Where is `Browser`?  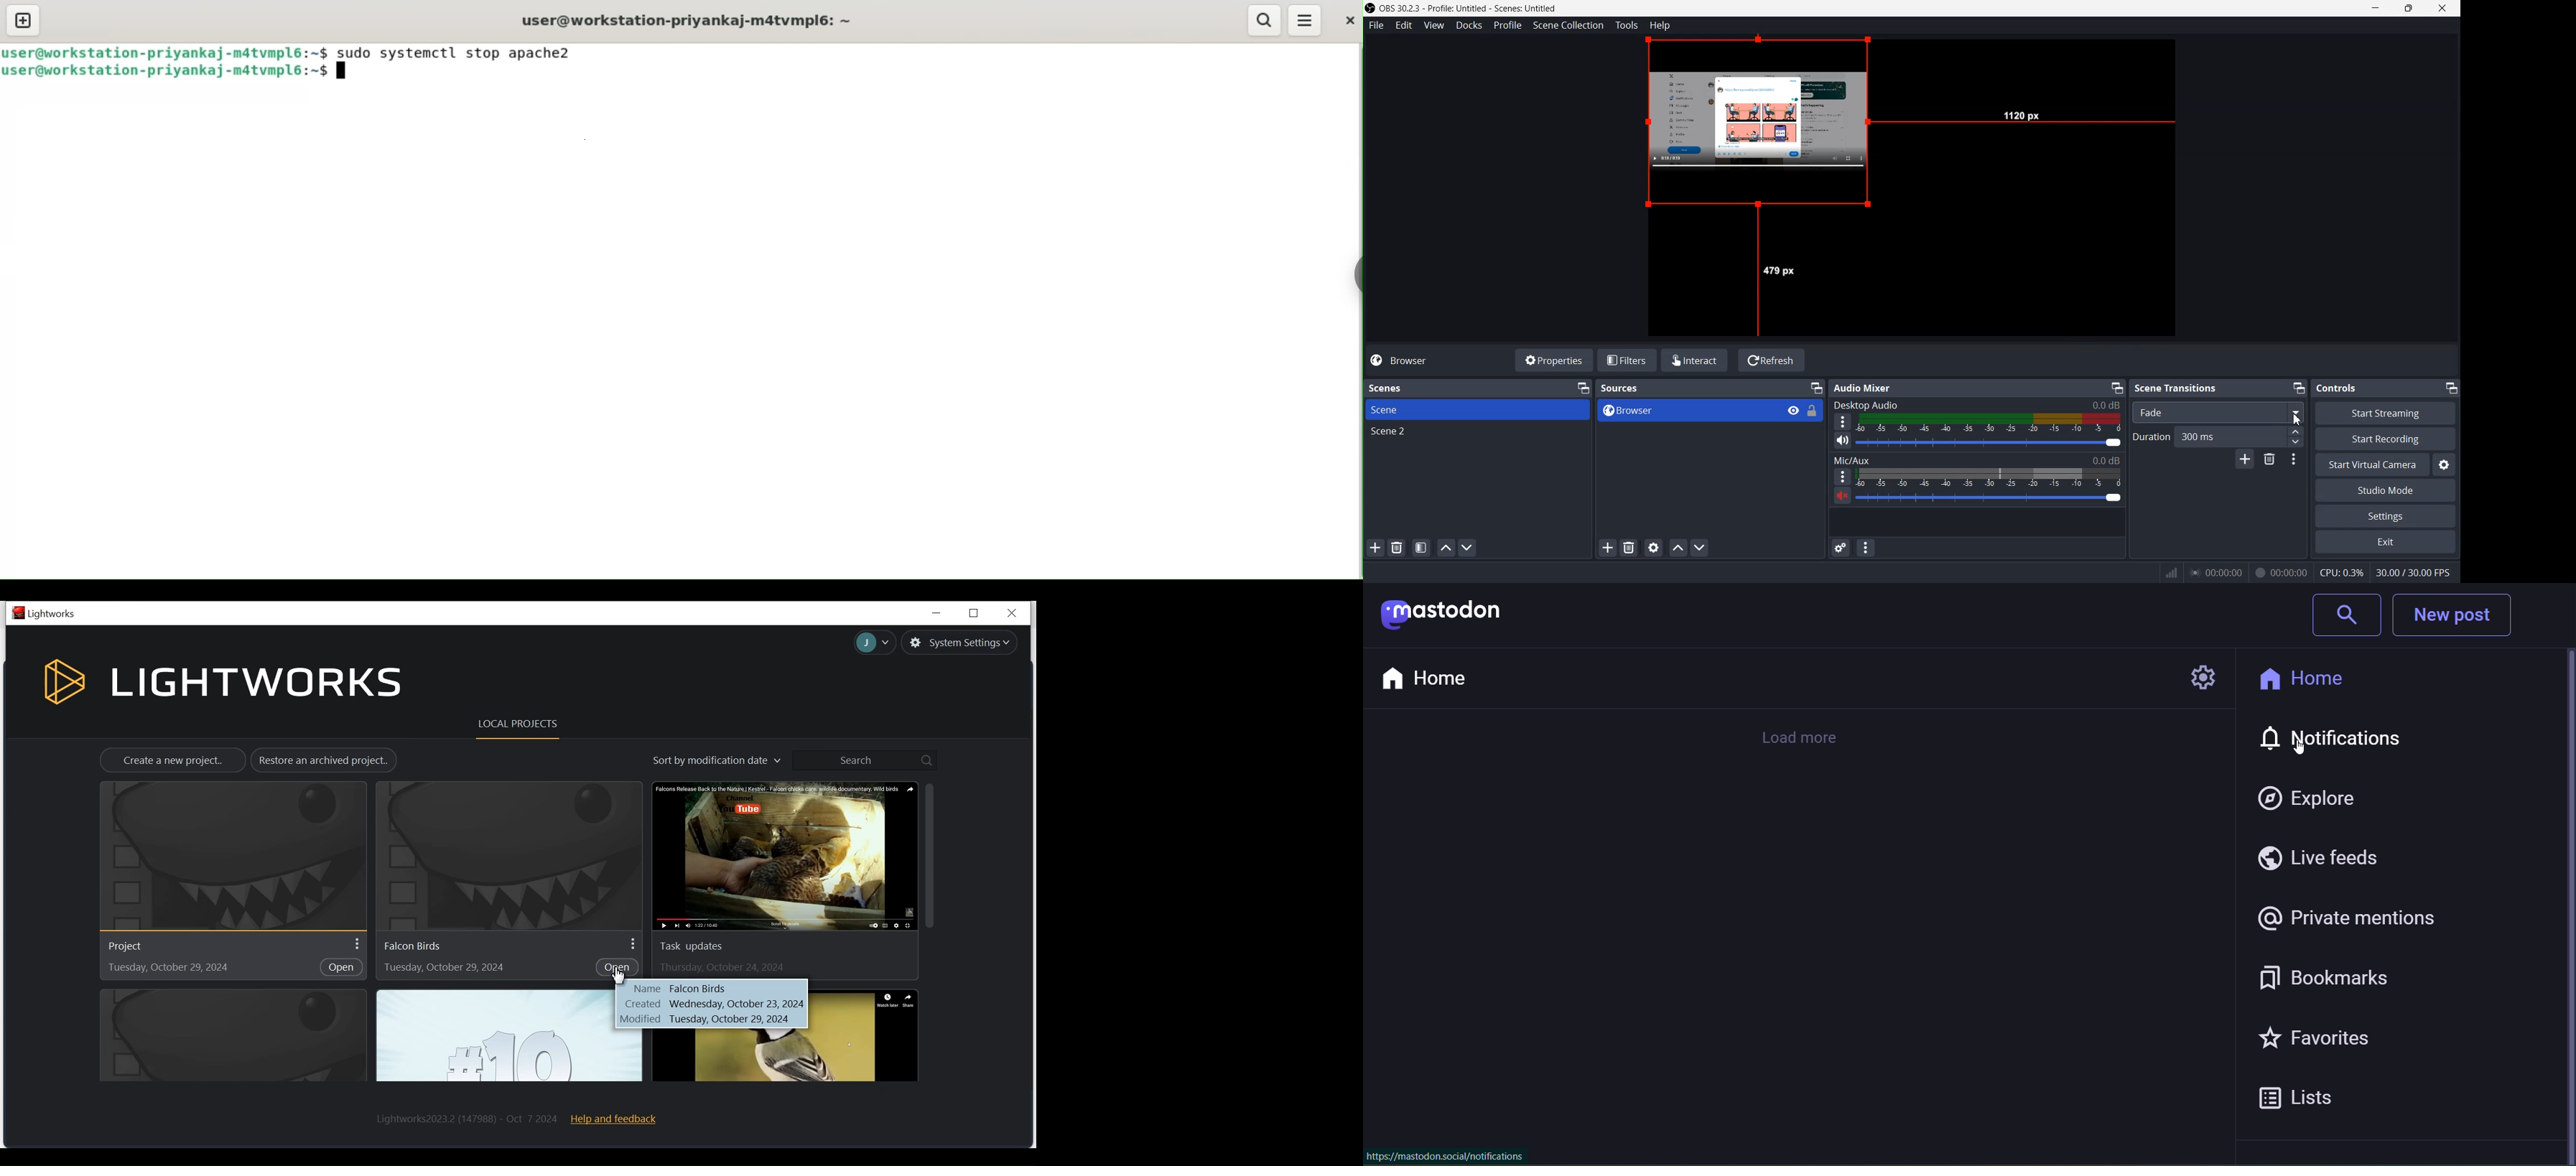
Browser is located at coordinates (1409, 361).